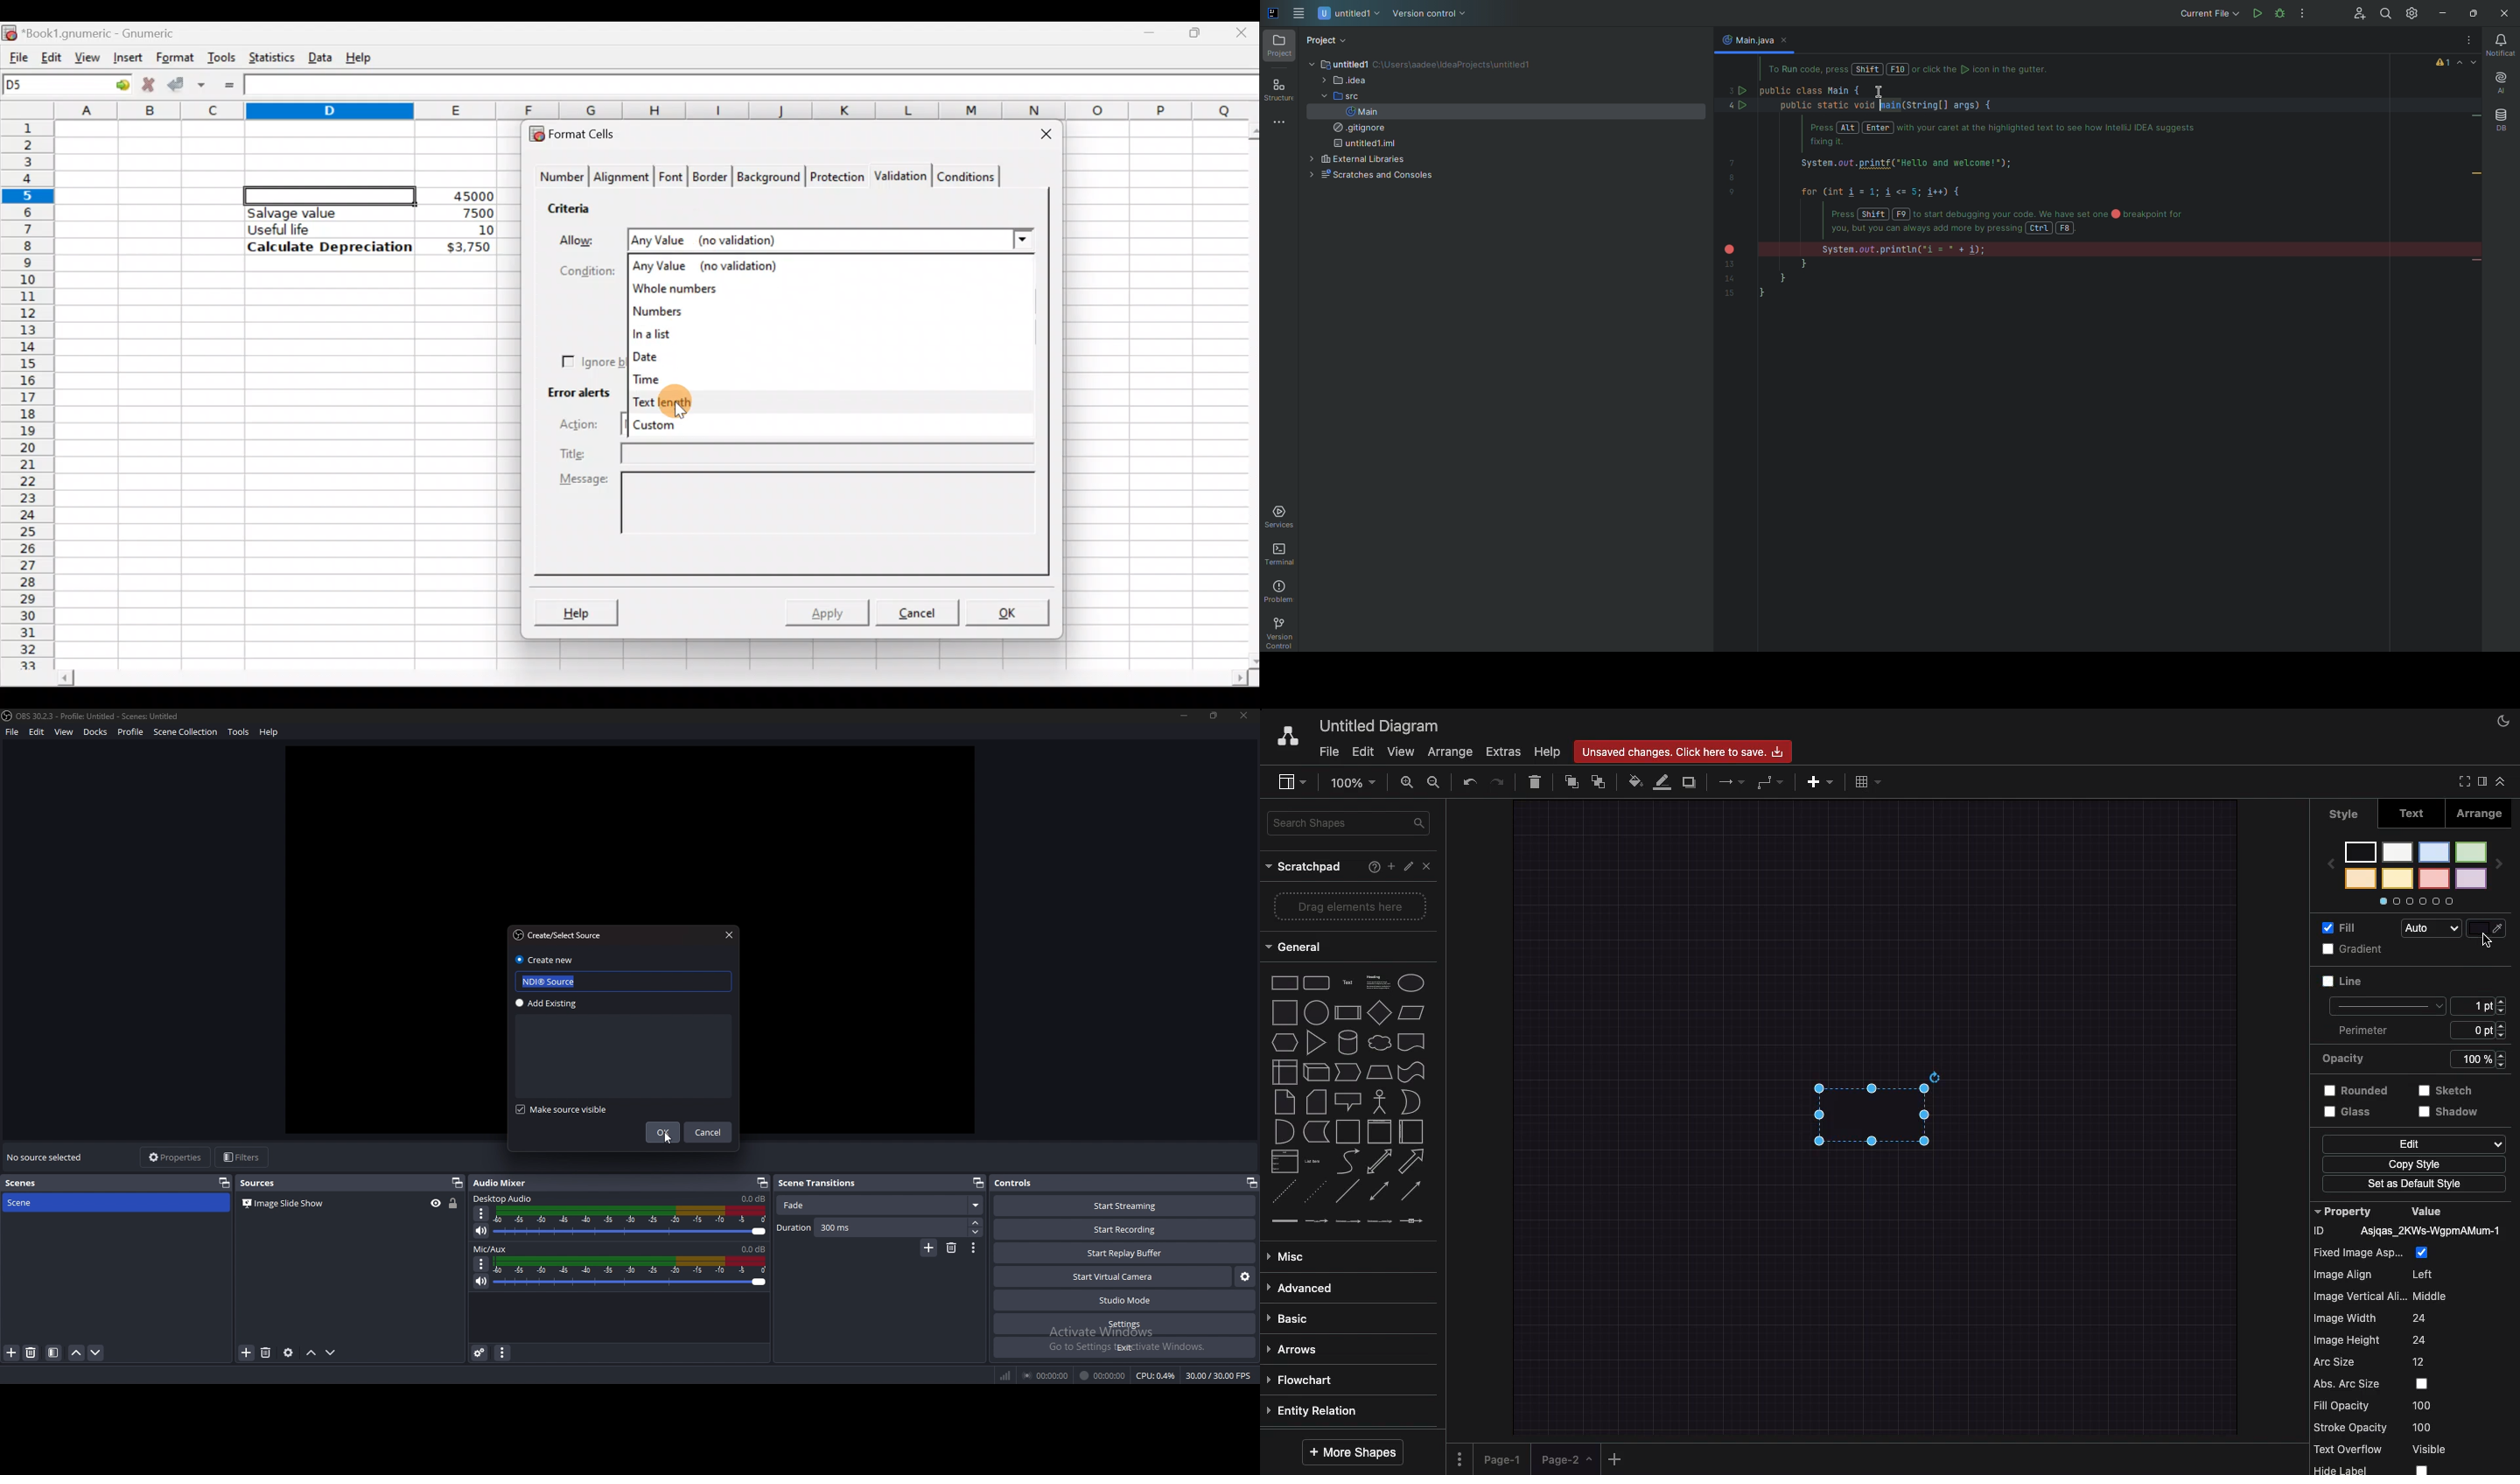  Describe the element at coordinates (2498, 45) in the screenshot. I see `Notifications` at that location.